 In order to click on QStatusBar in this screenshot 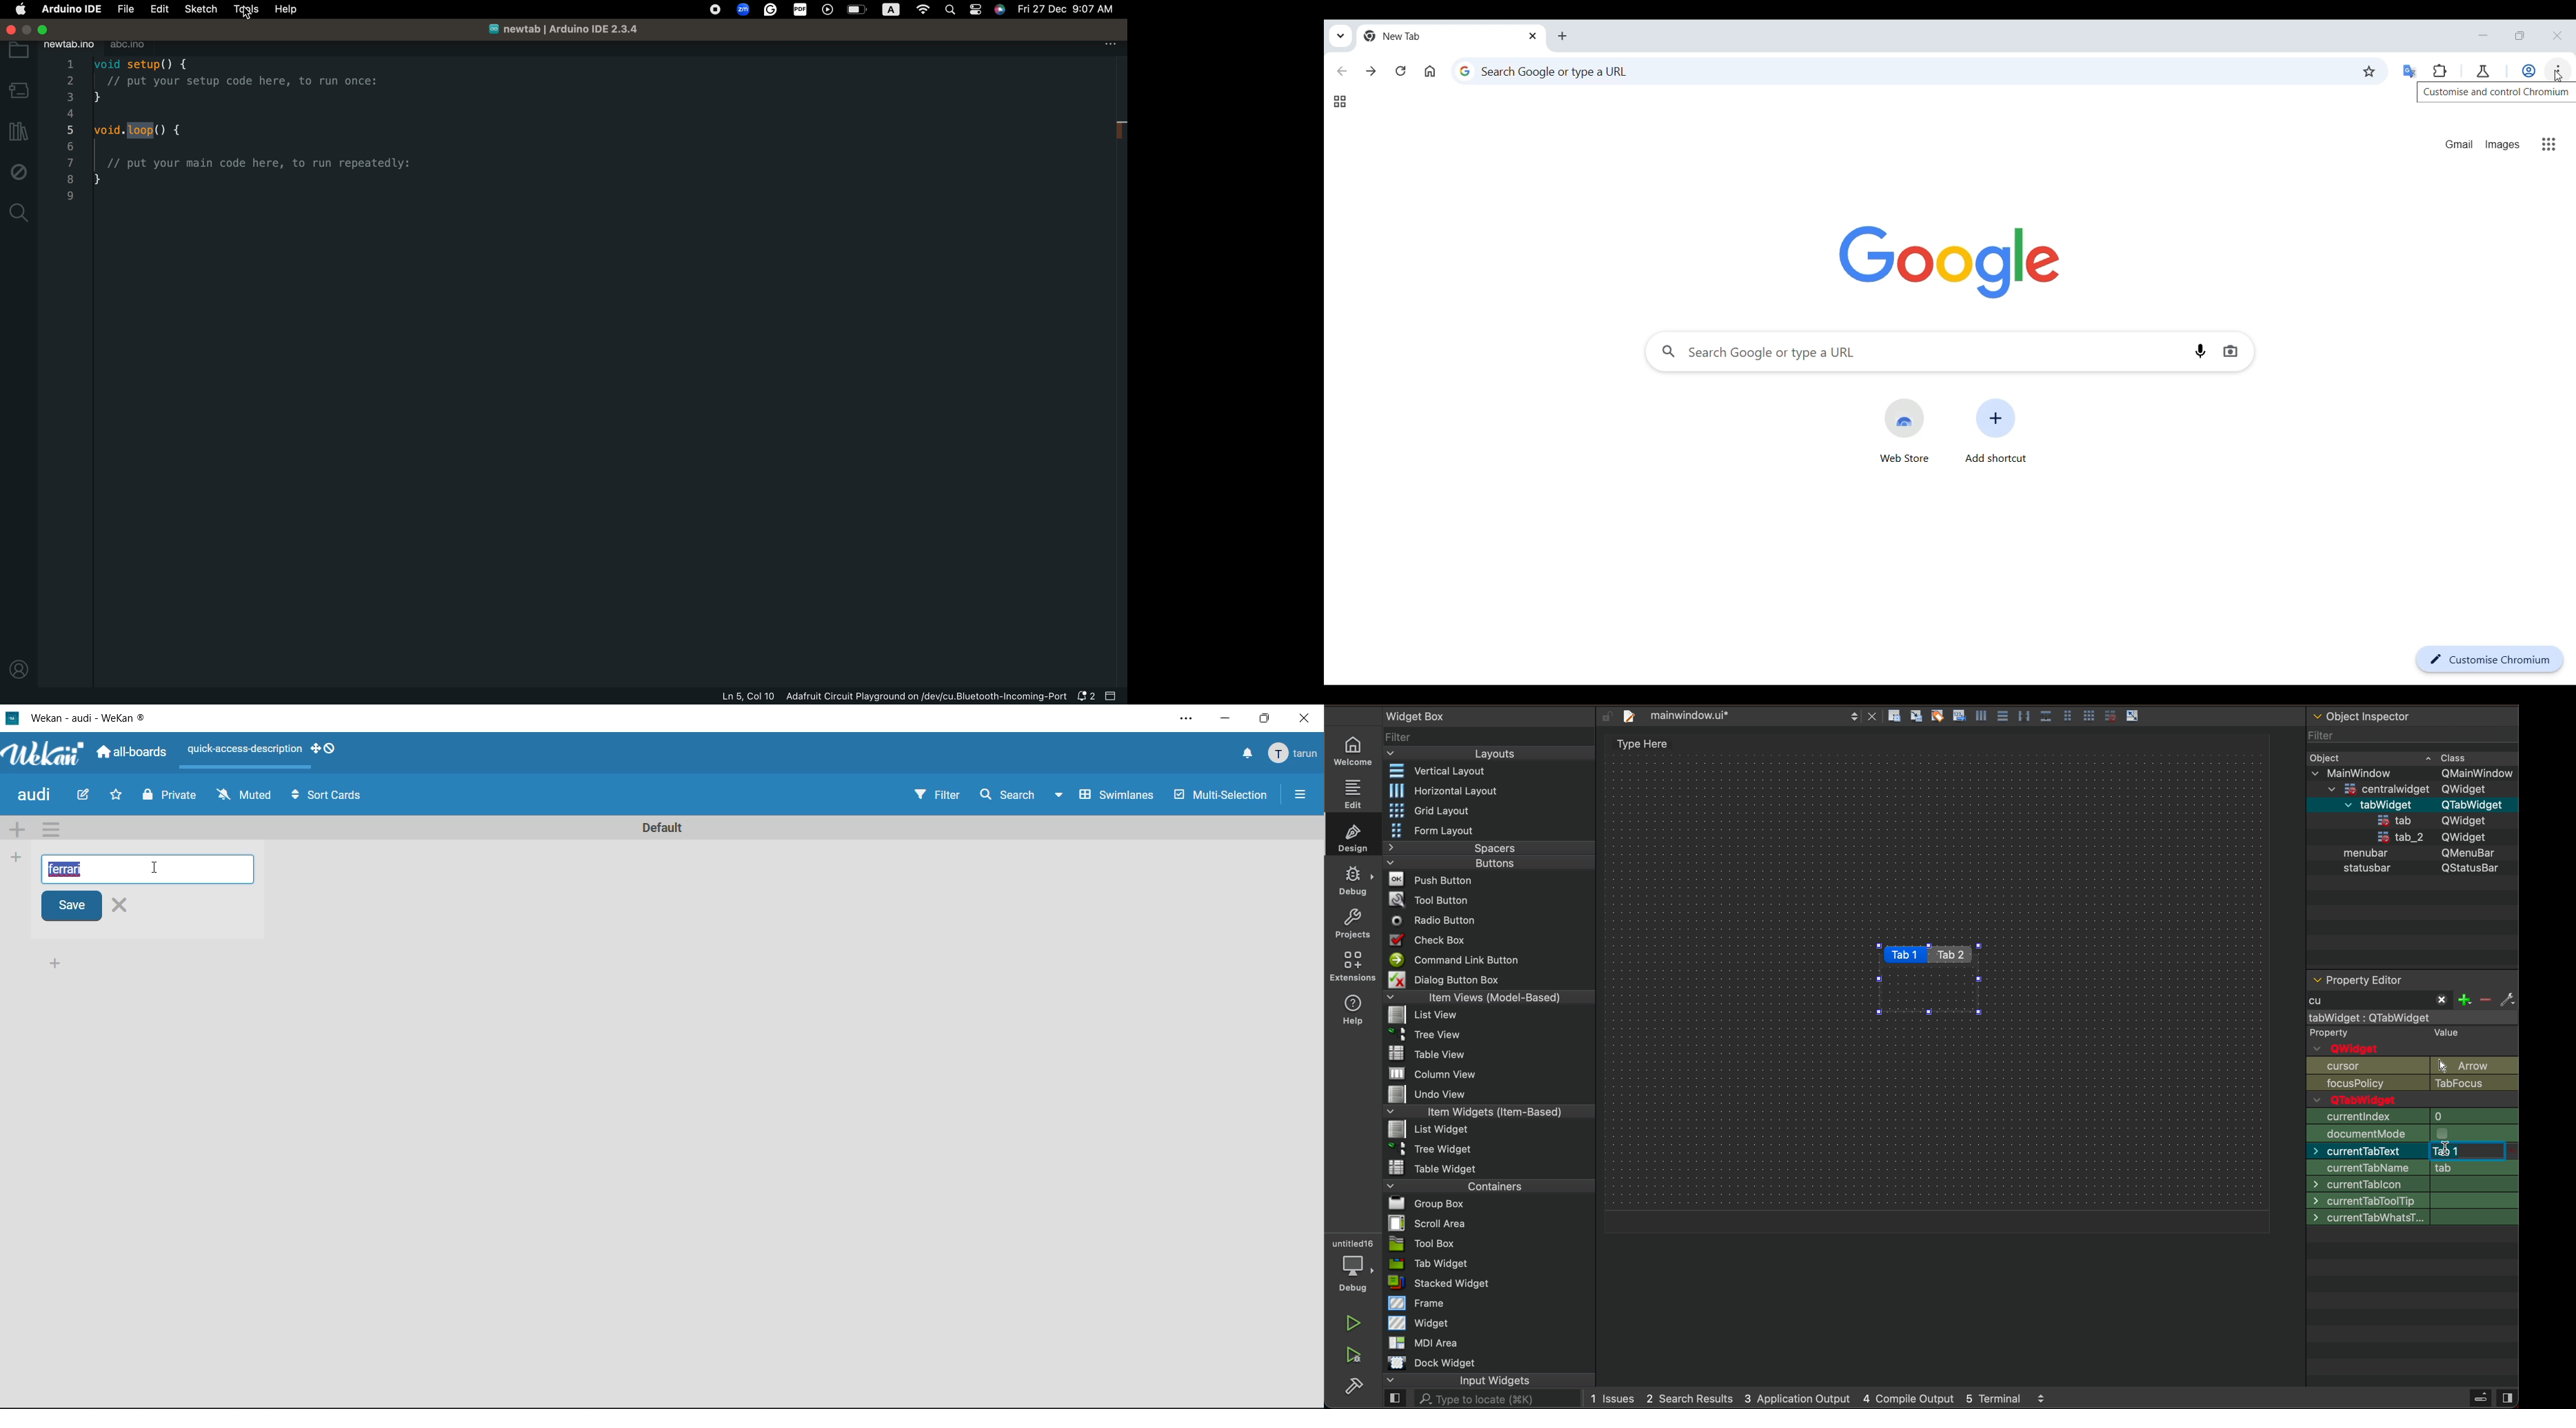, I will do `click(2461, 868)`.